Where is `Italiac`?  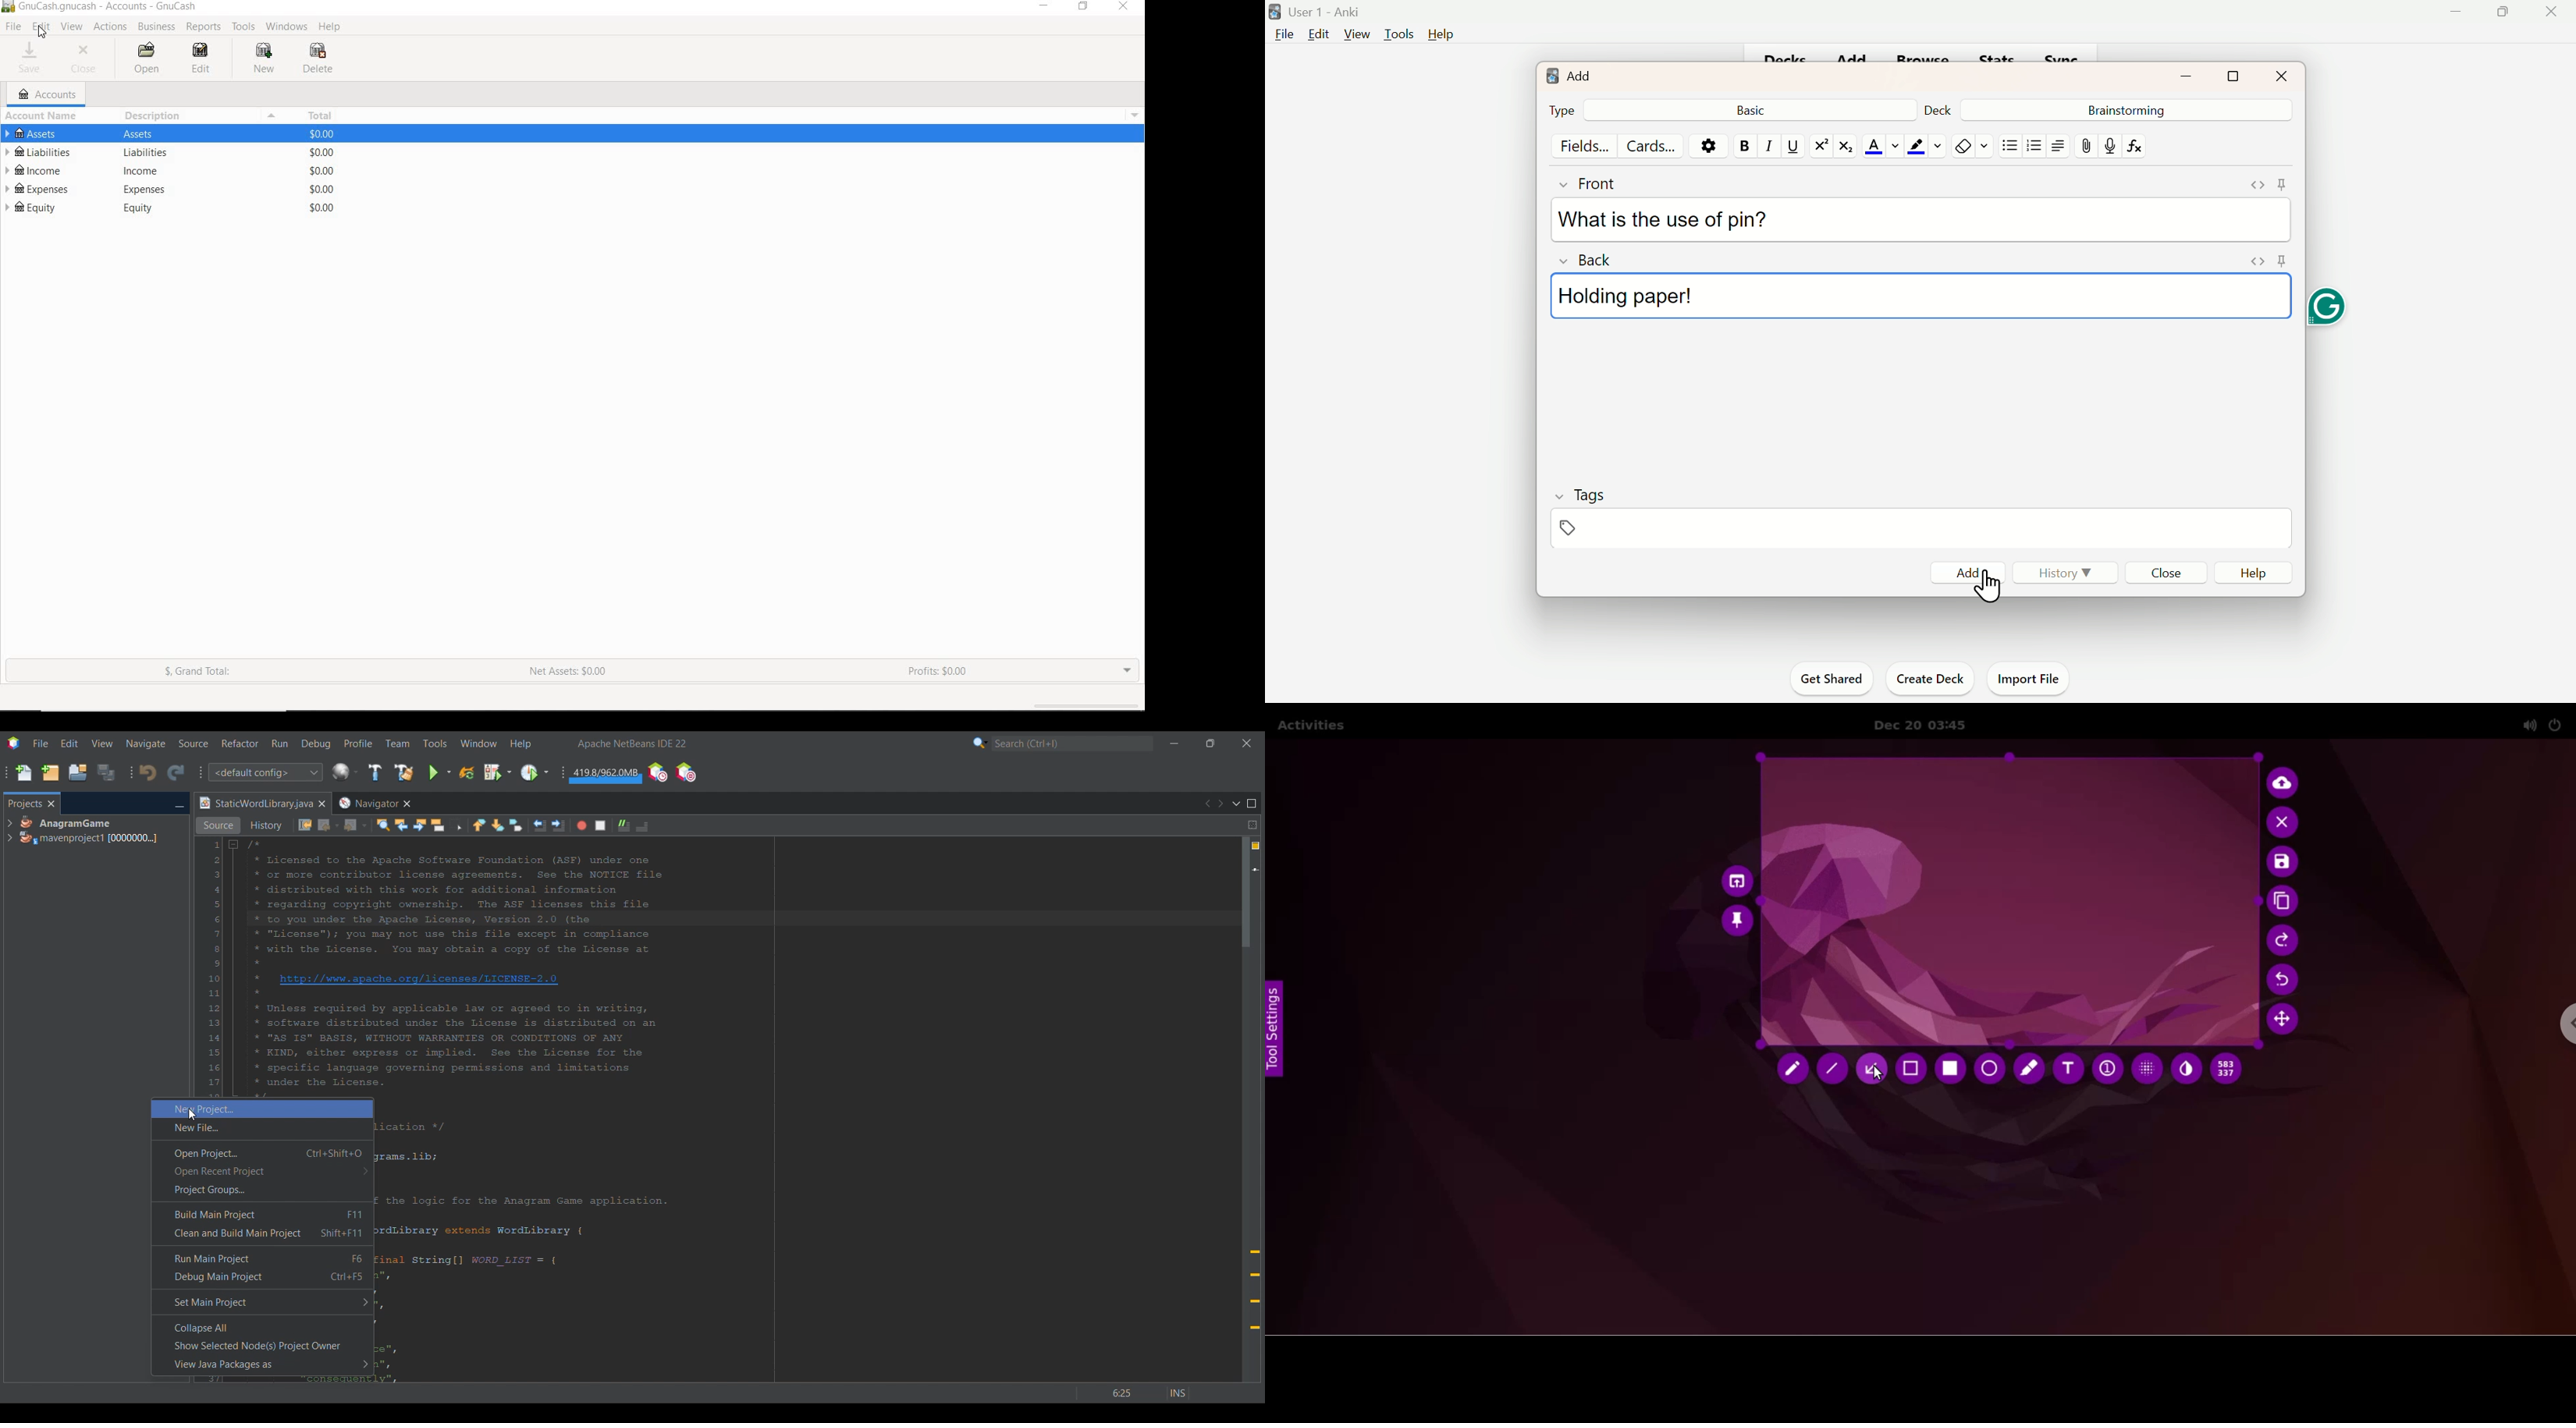 Italiac is located at coordinates (1768, 145).